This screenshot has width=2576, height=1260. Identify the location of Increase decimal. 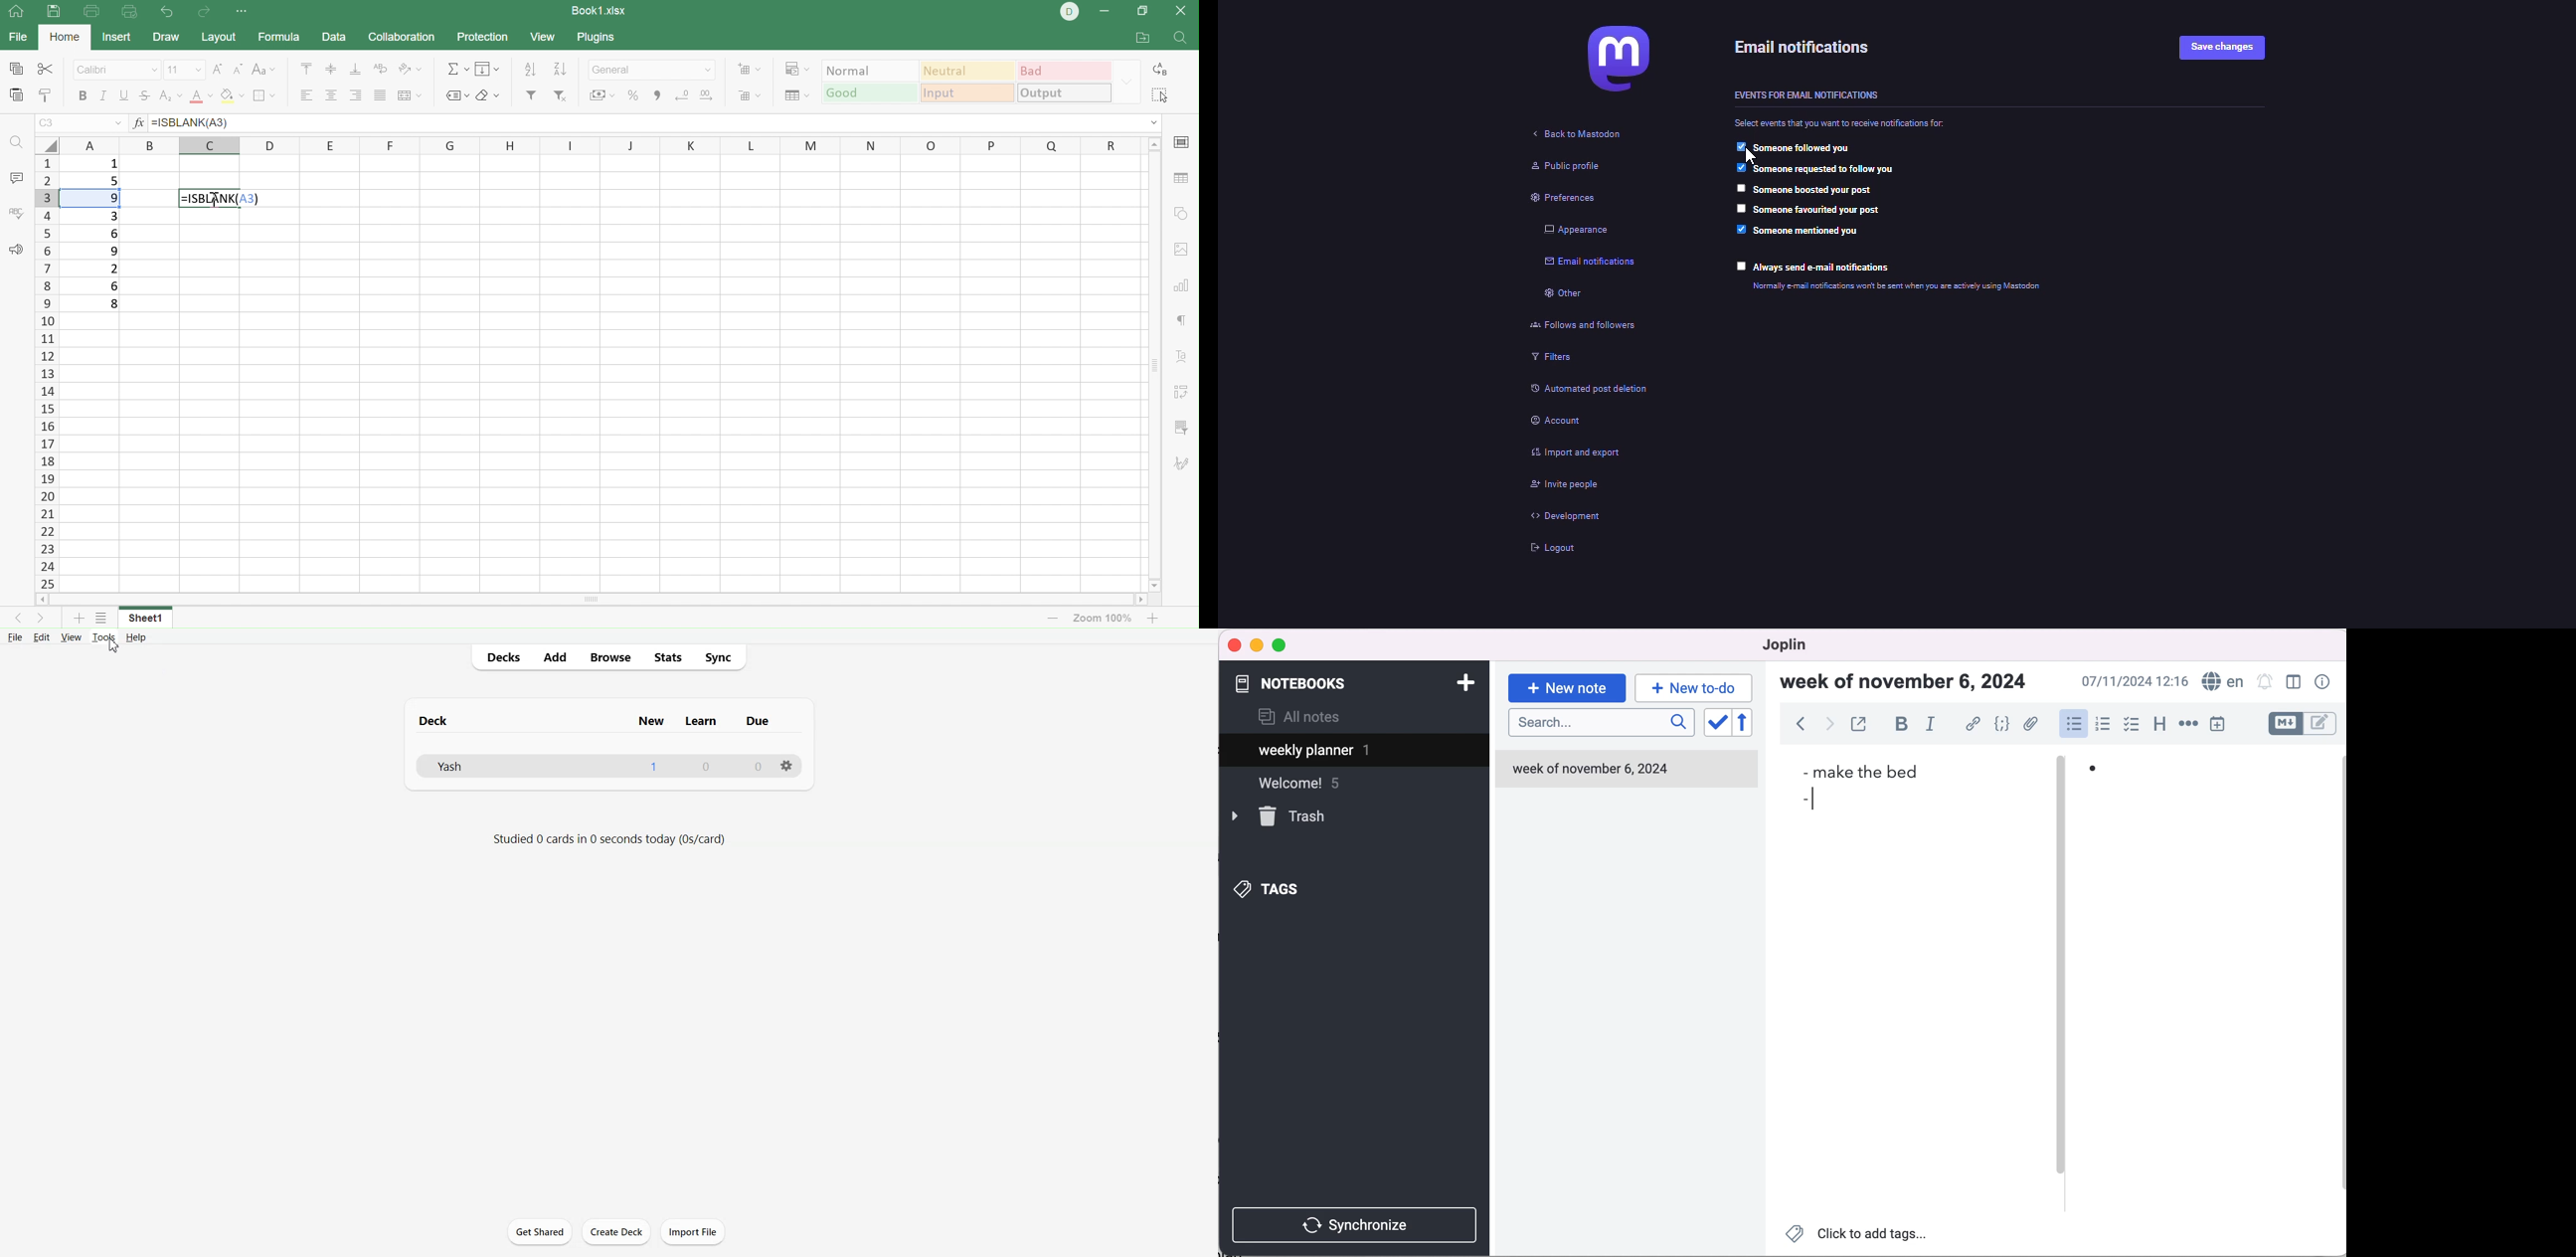
(712, 96).